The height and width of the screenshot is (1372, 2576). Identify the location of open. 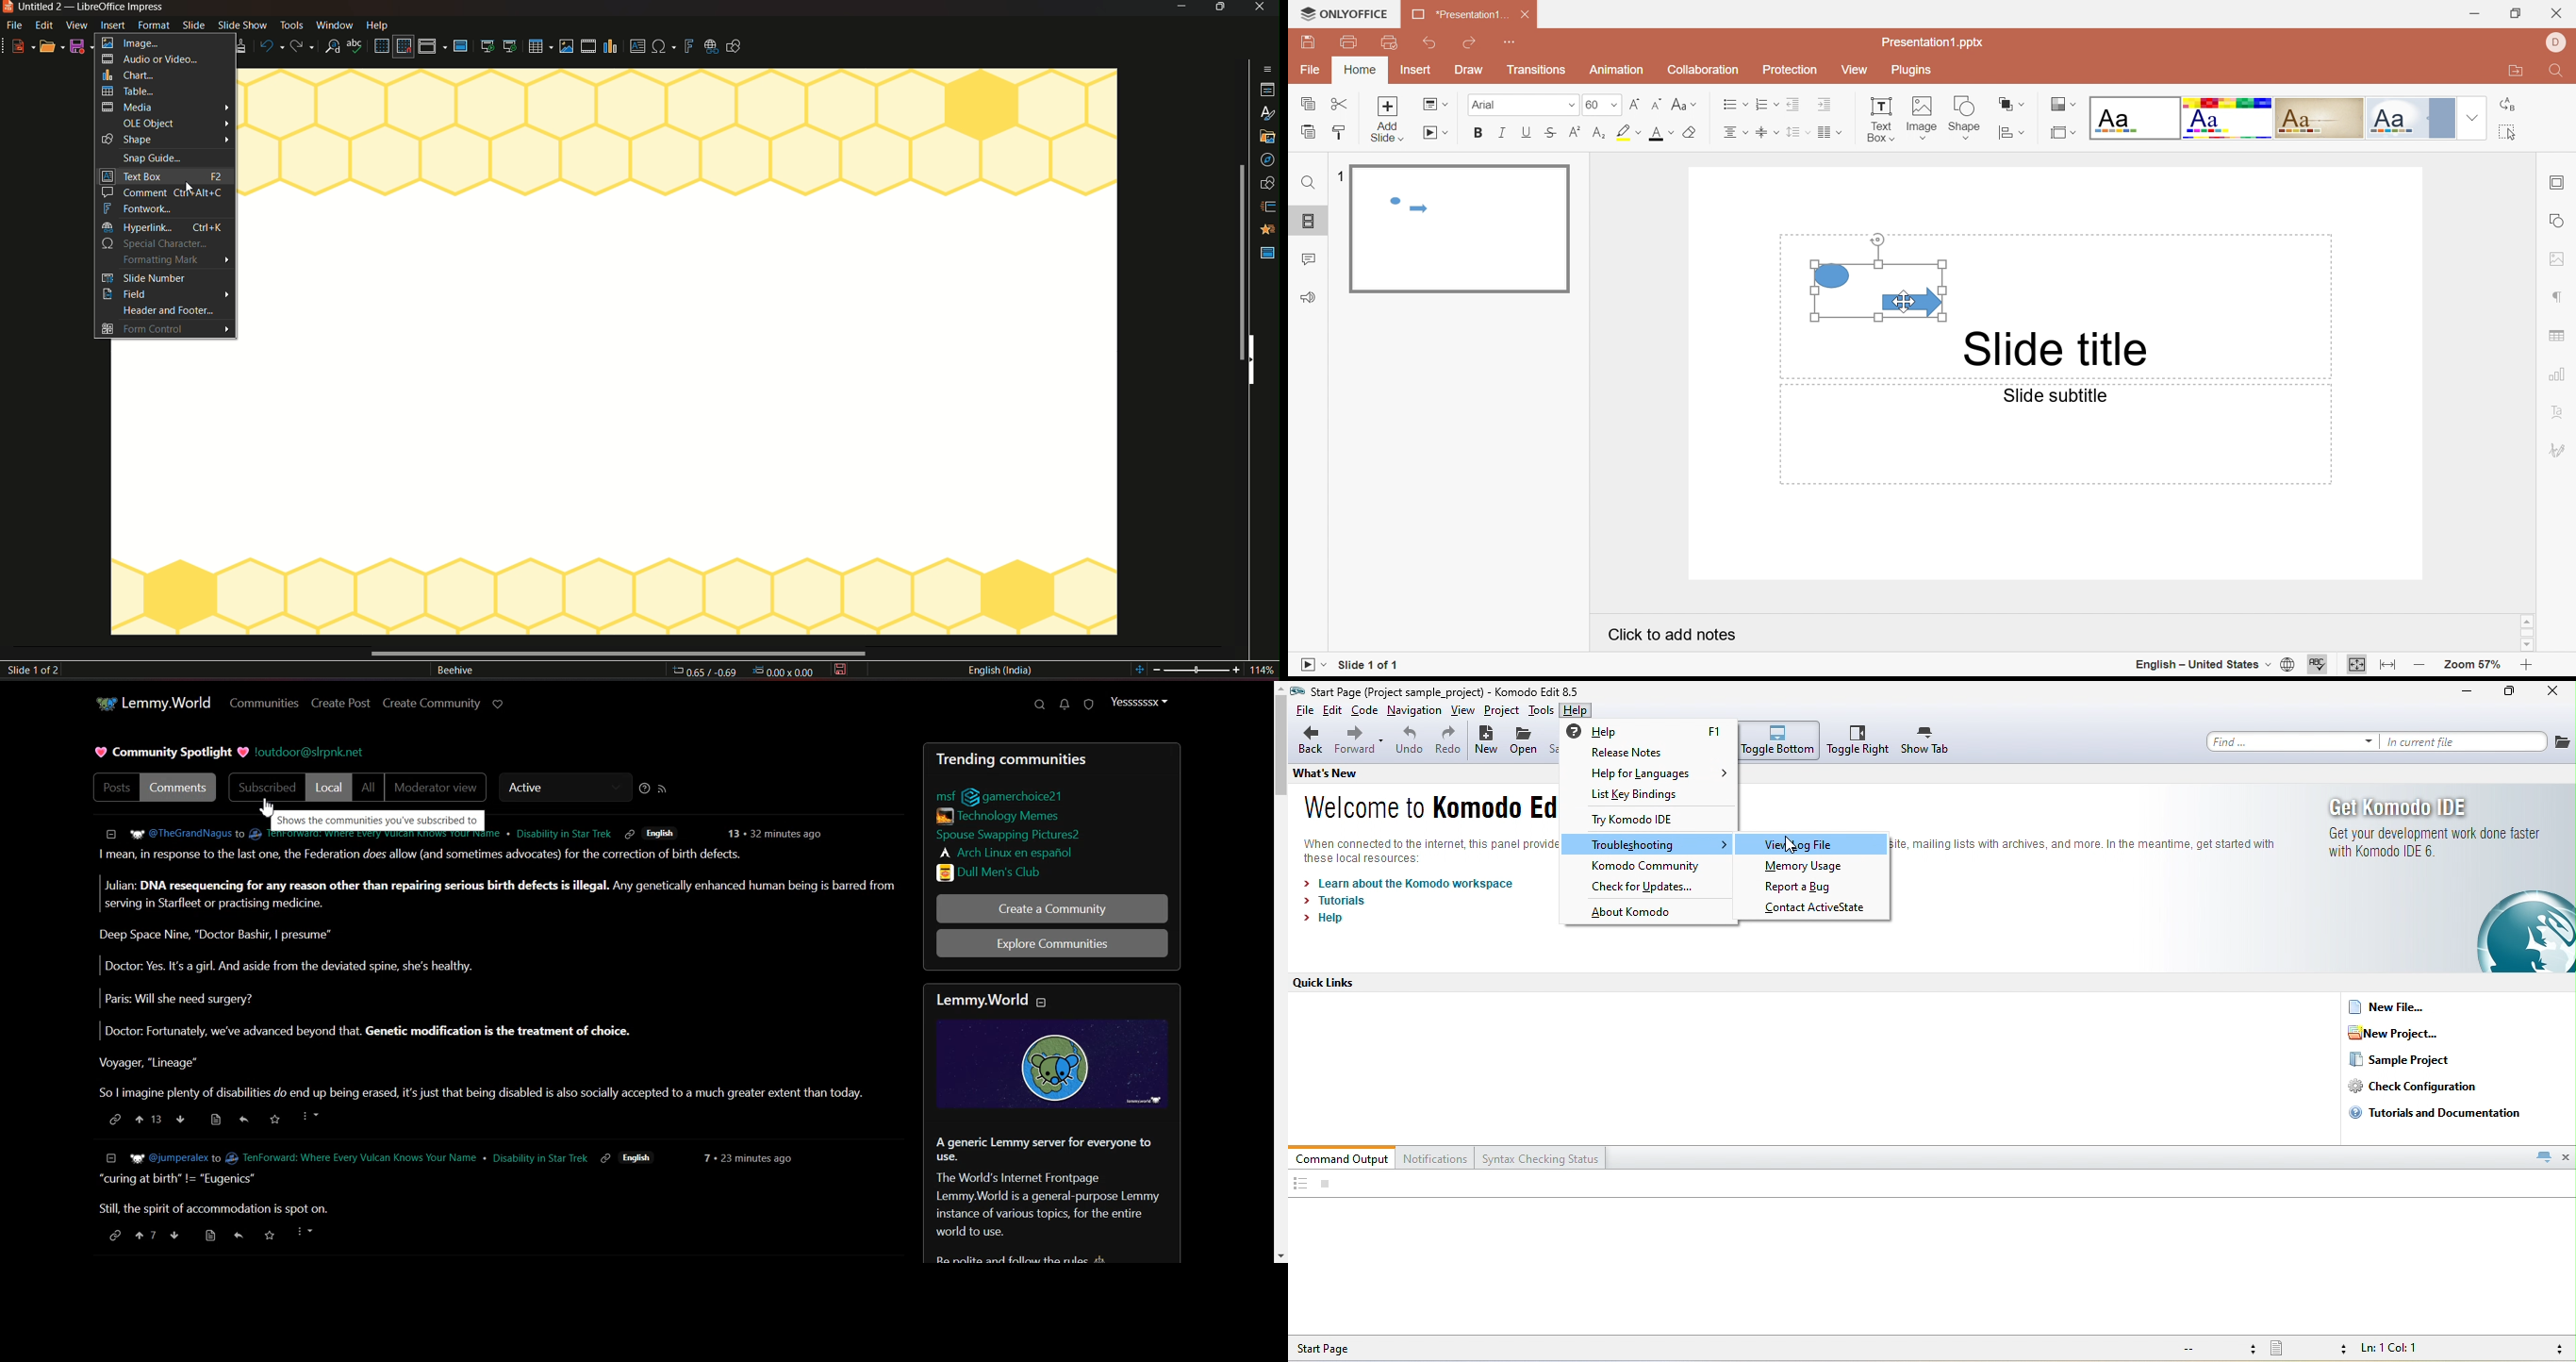
(51, 44).